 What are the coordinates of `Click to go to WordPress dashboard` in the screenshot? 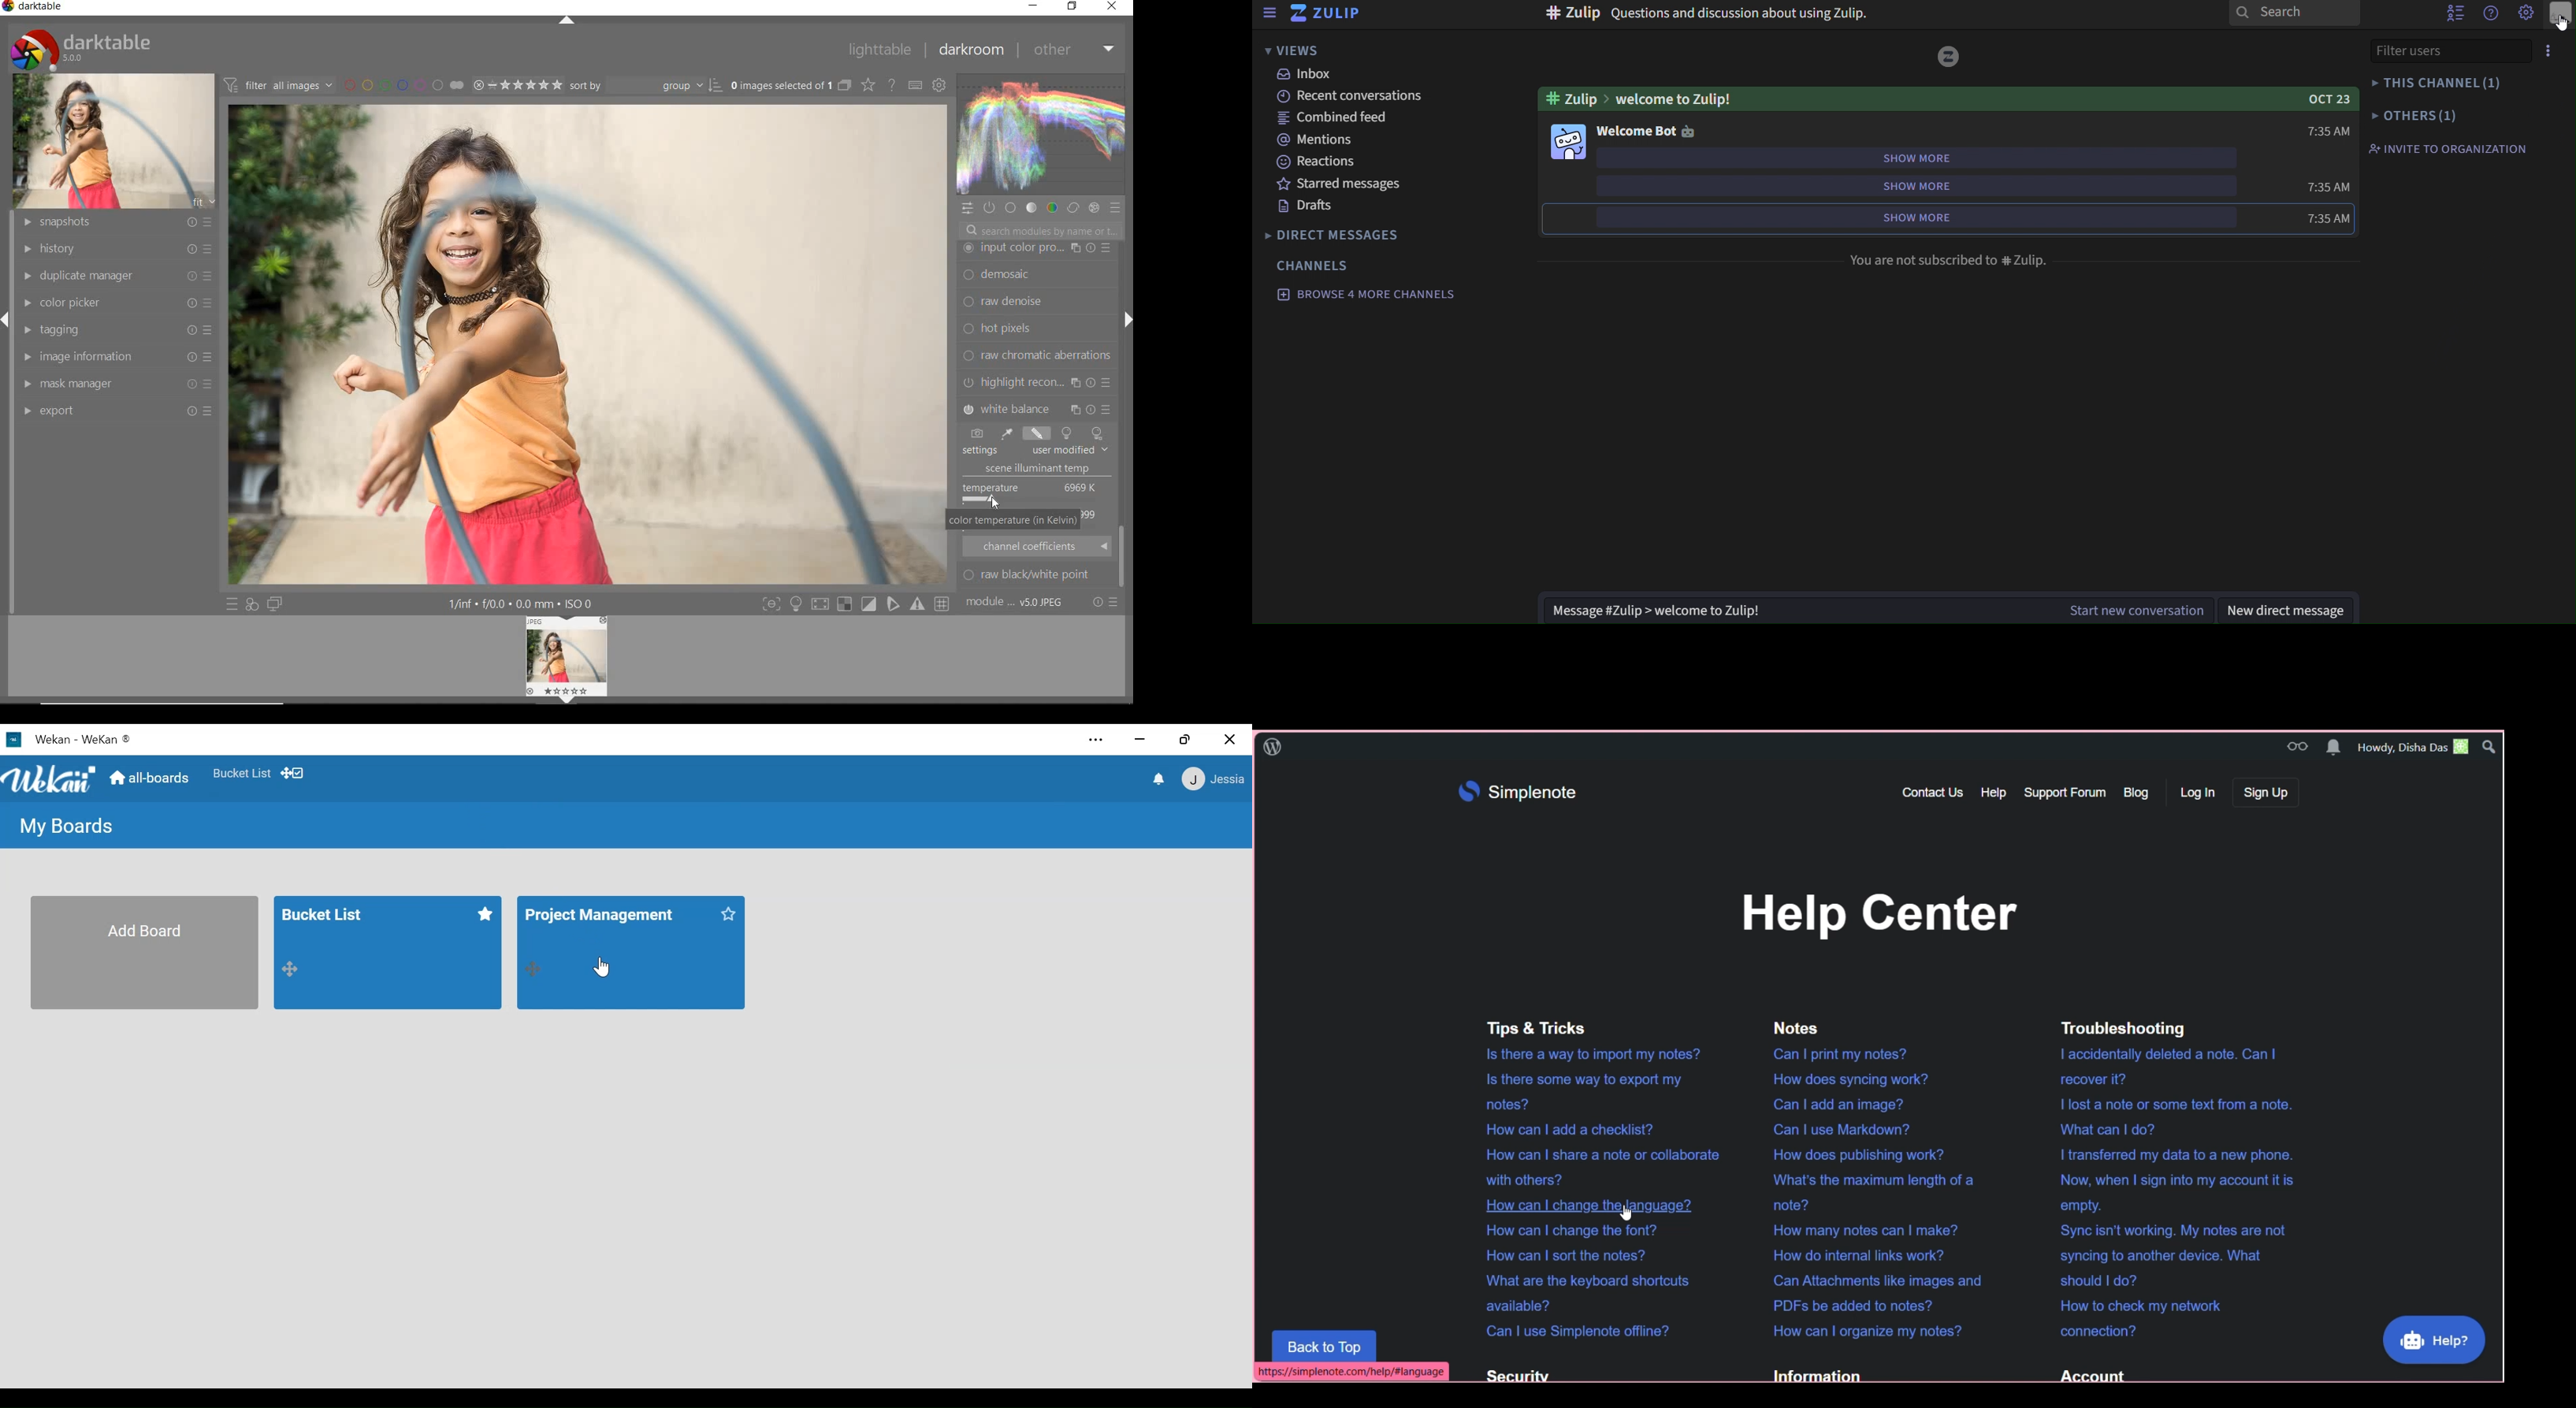 It's located at (1272, 747).